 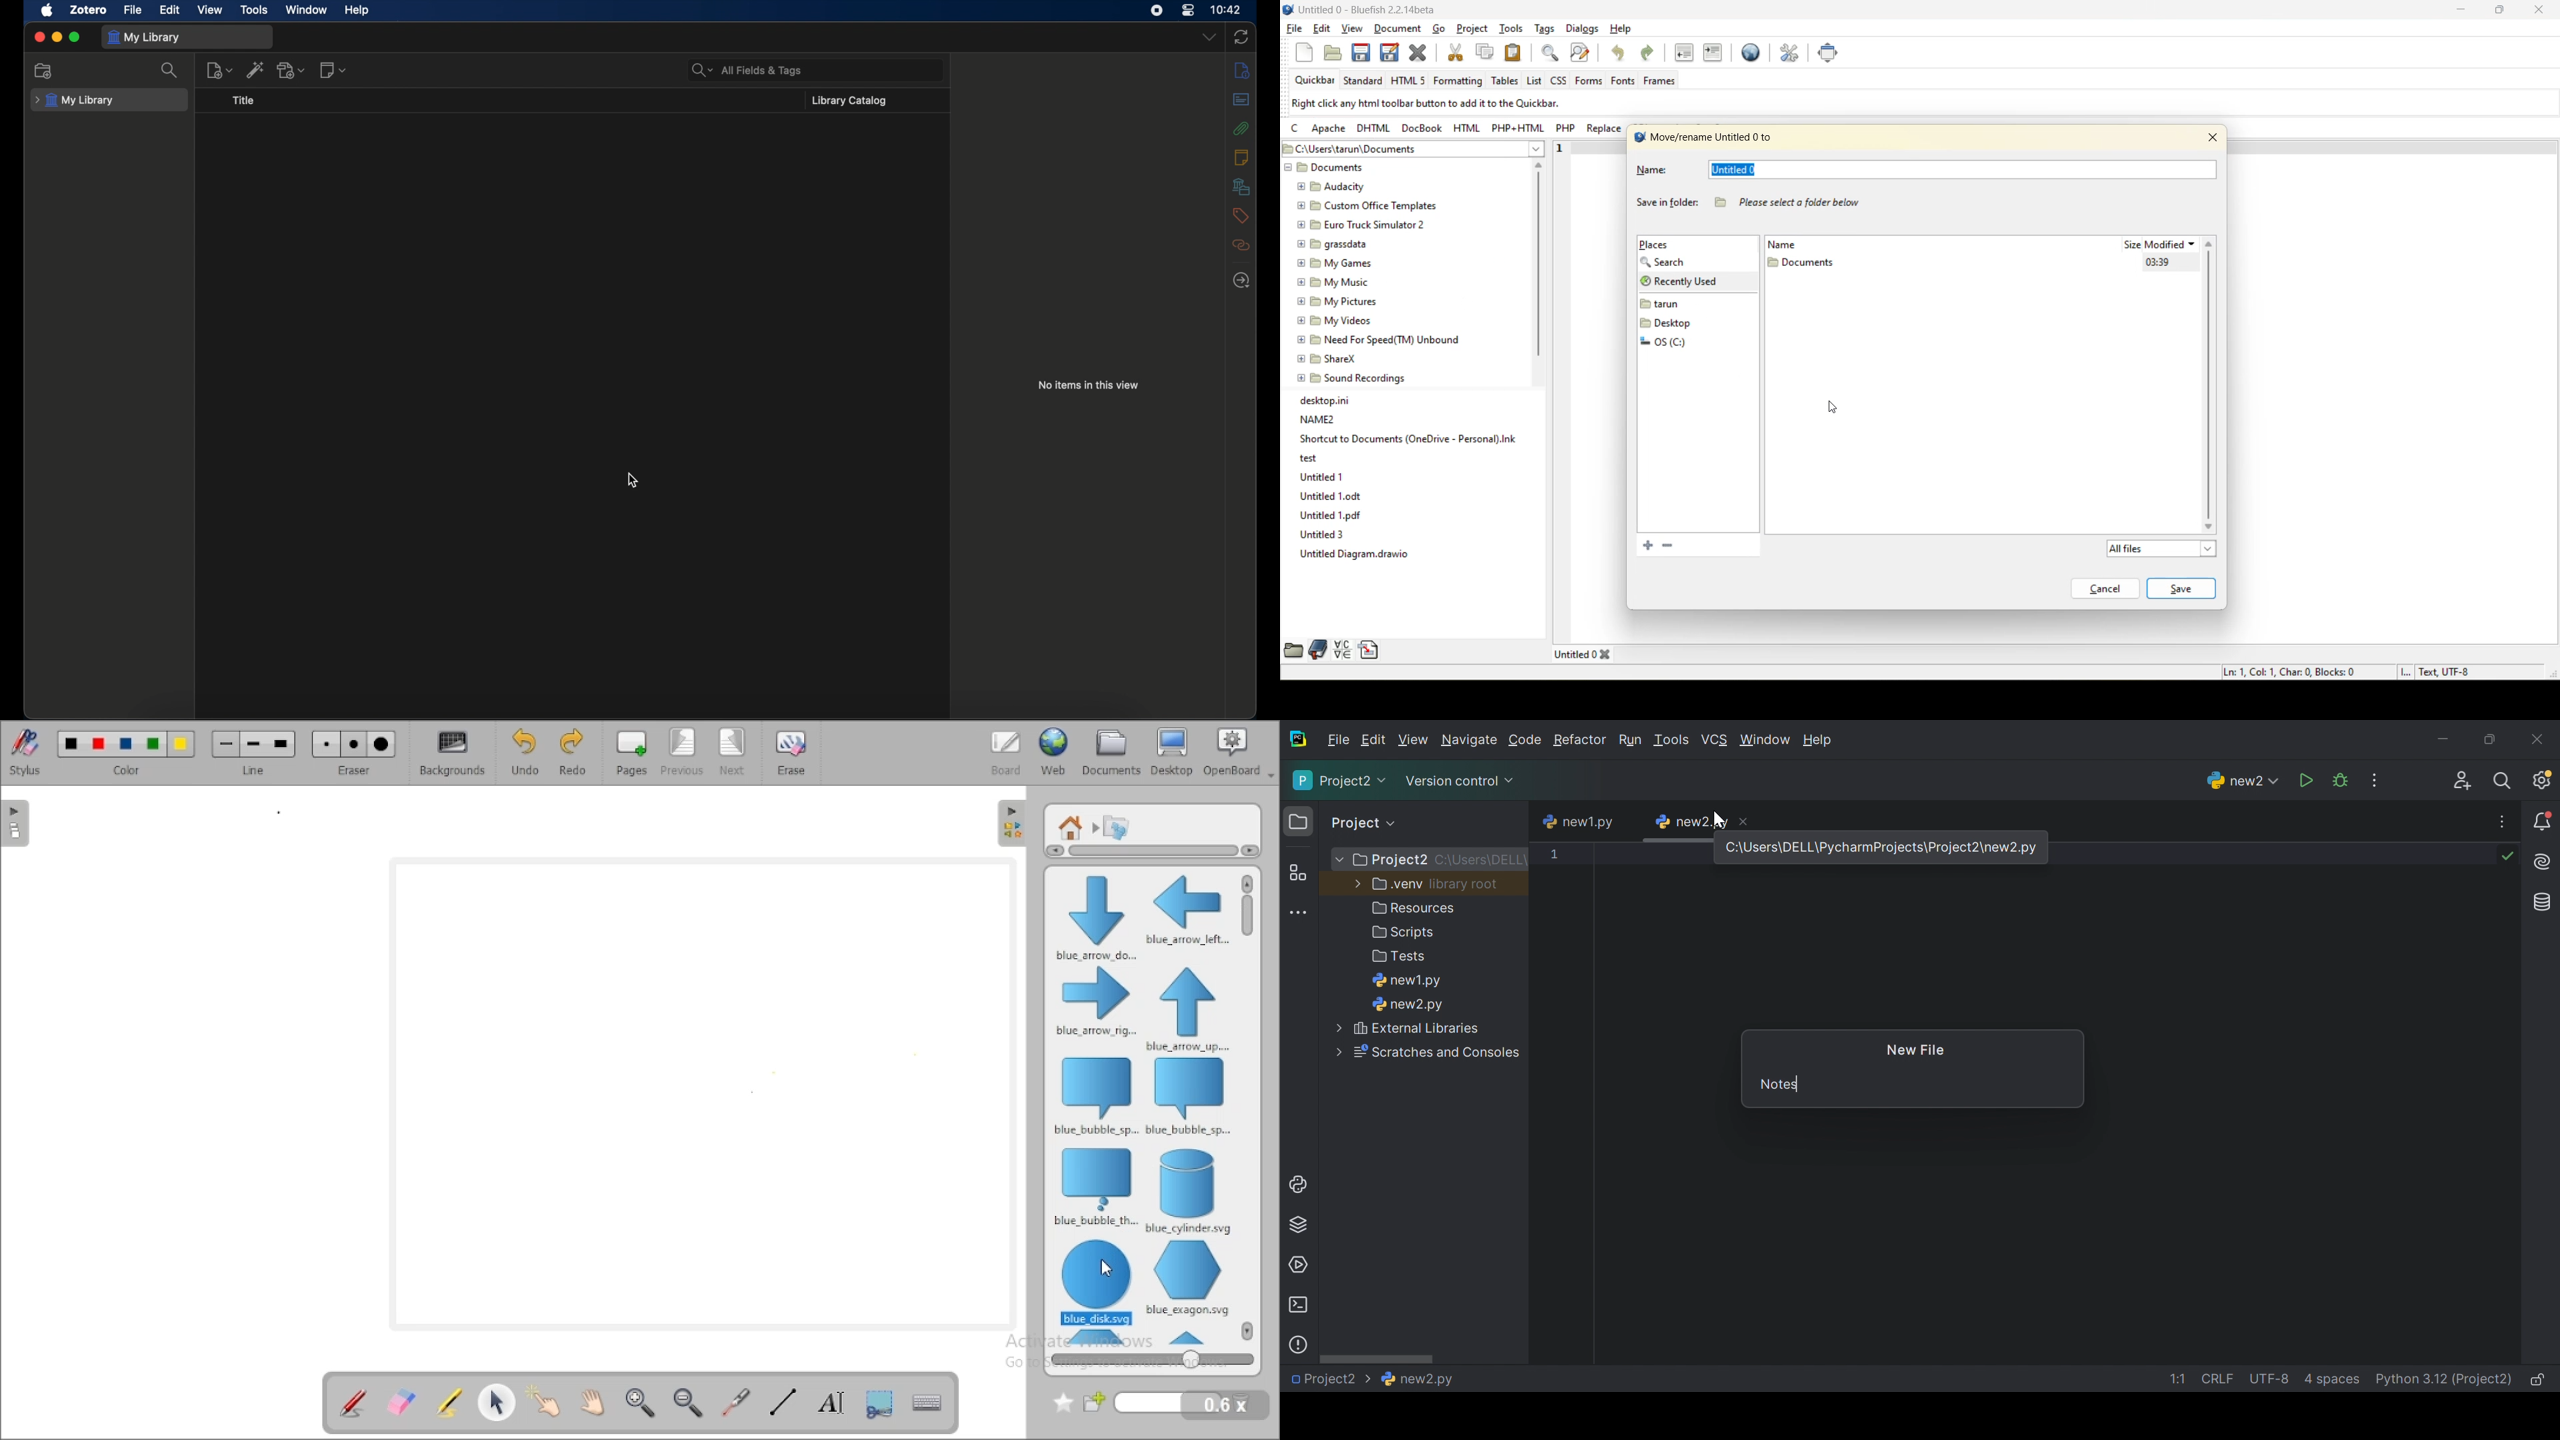 What do you see at coordinates (1788, 53) in the screenshot?
I see `edit preferences` at bounding box center [1788, 53].